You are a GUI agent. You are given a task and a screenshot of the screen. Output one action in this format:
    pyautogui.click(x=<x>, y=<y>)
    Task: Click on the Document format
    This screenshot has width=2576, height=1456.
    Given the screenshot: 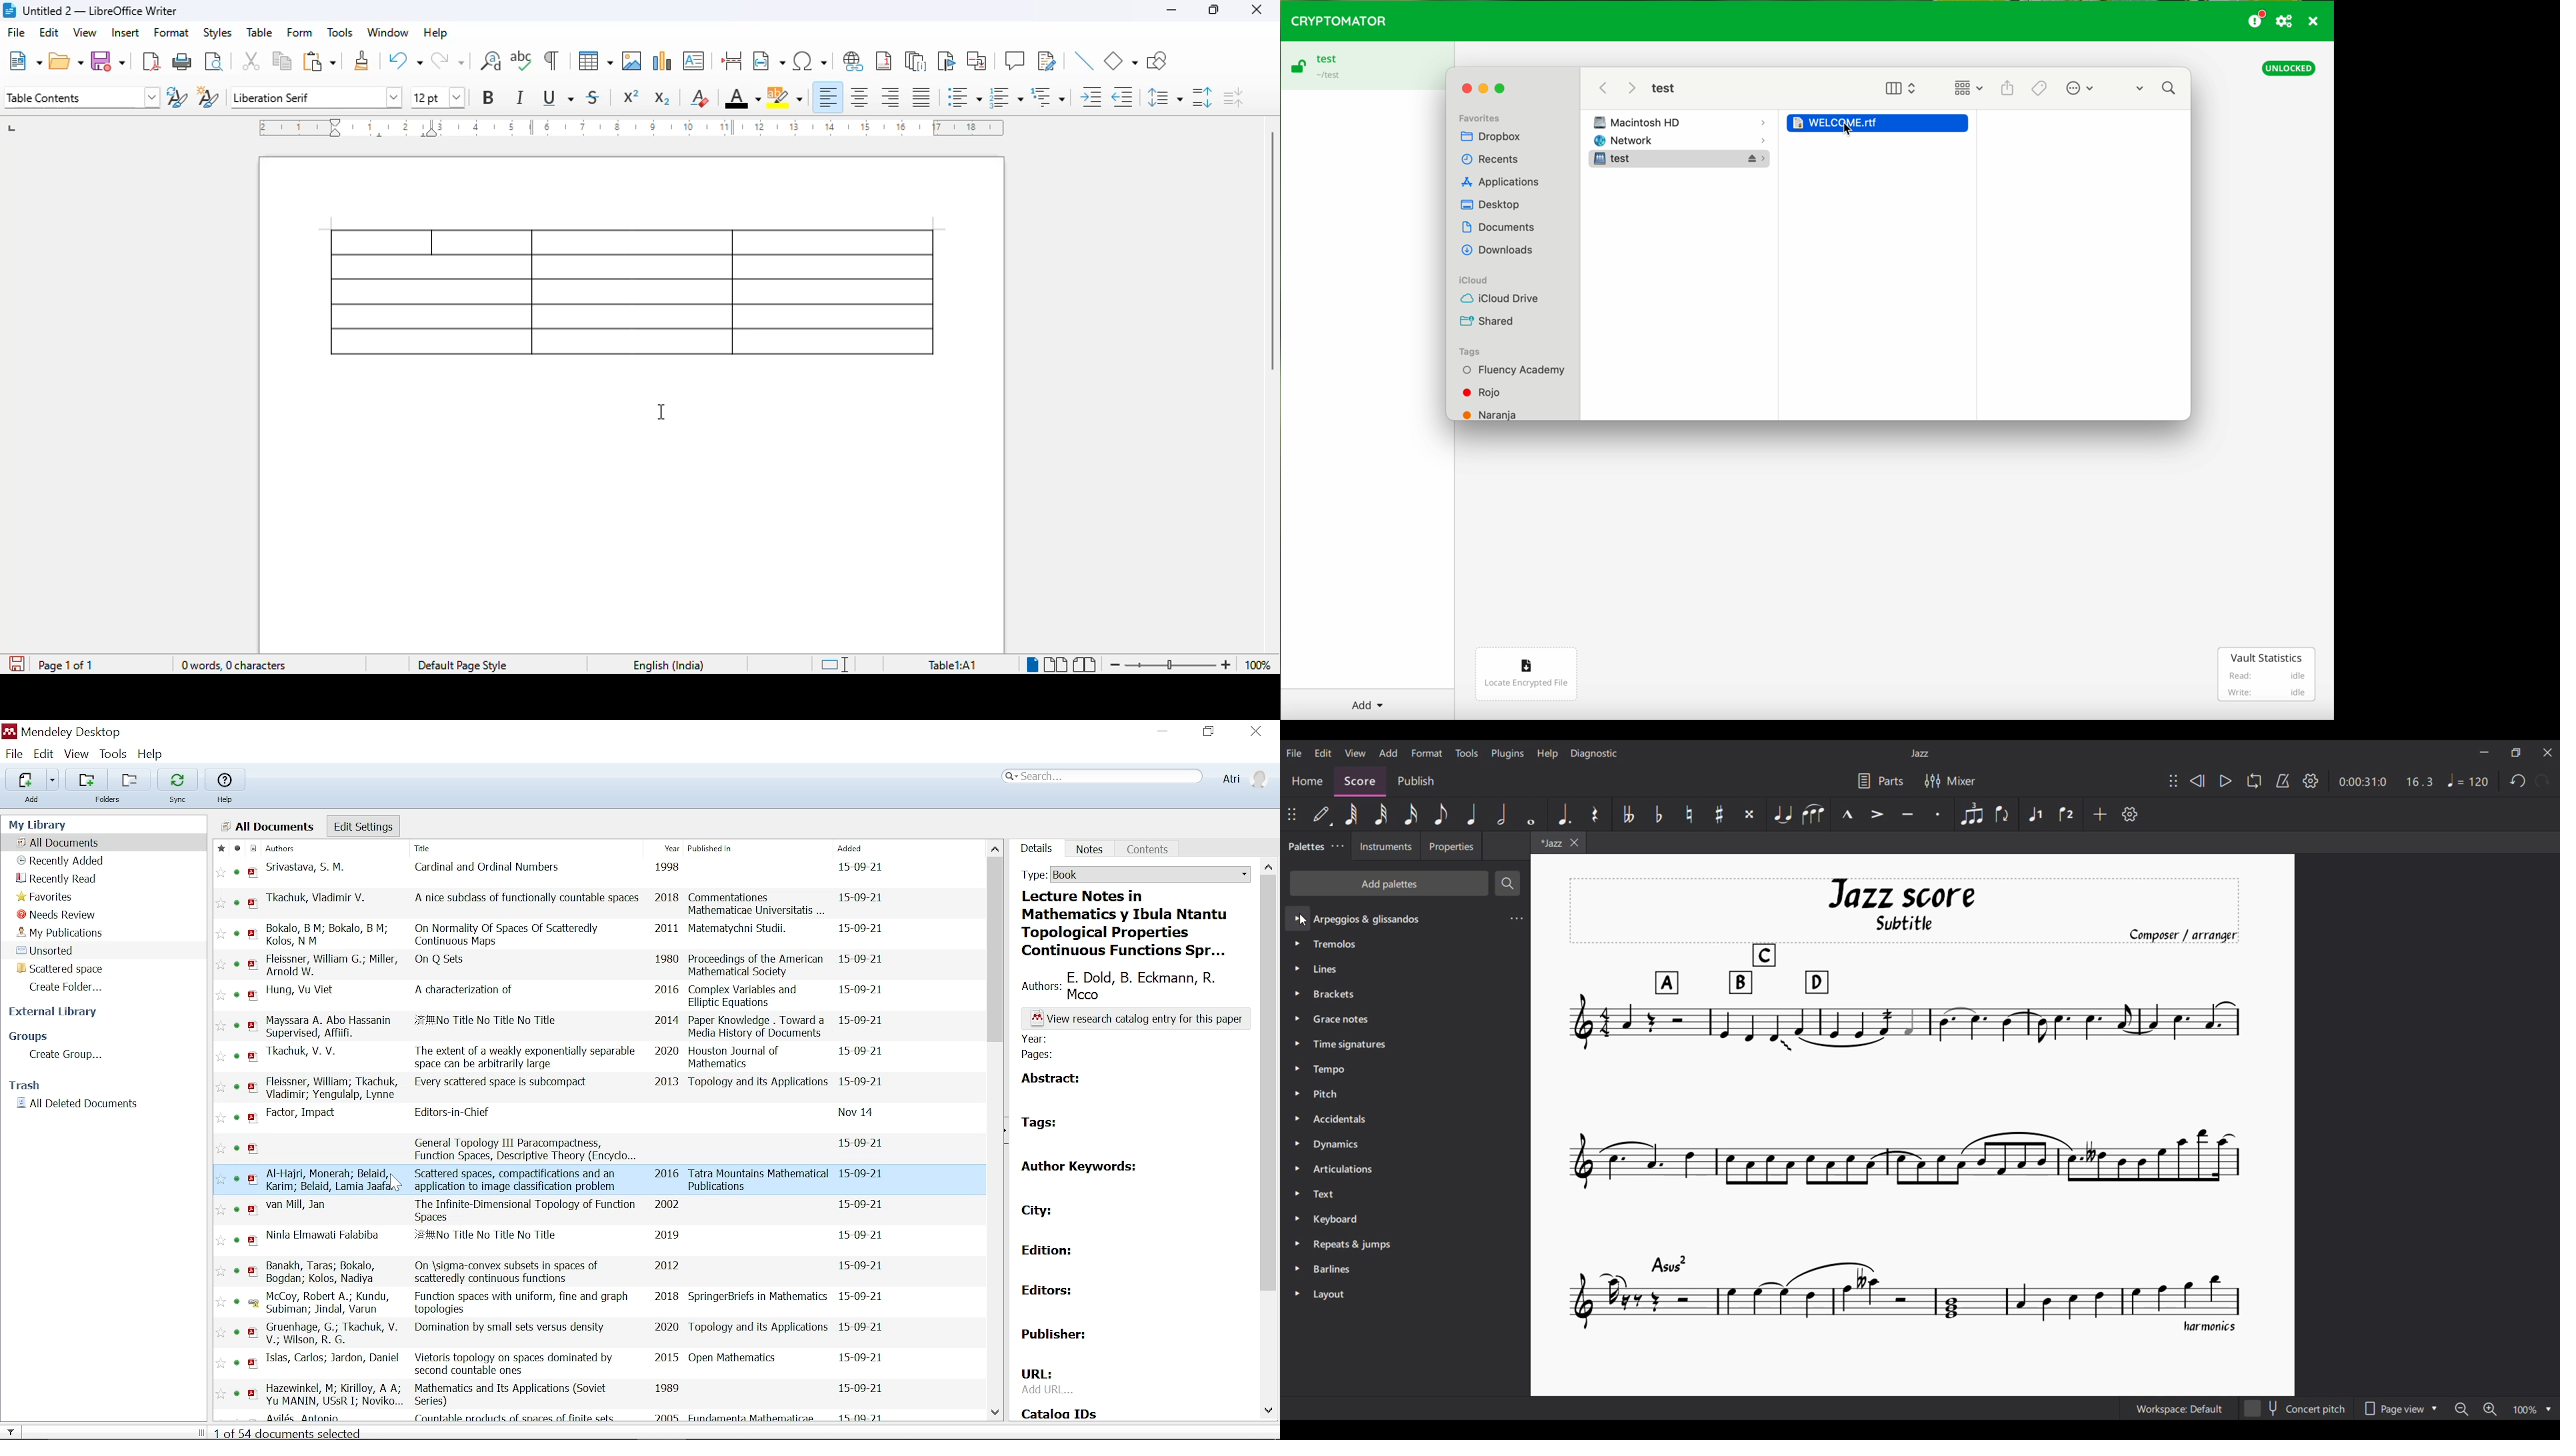 What is the action you would take?
    pyautogui.click(x=252, y=848)
    